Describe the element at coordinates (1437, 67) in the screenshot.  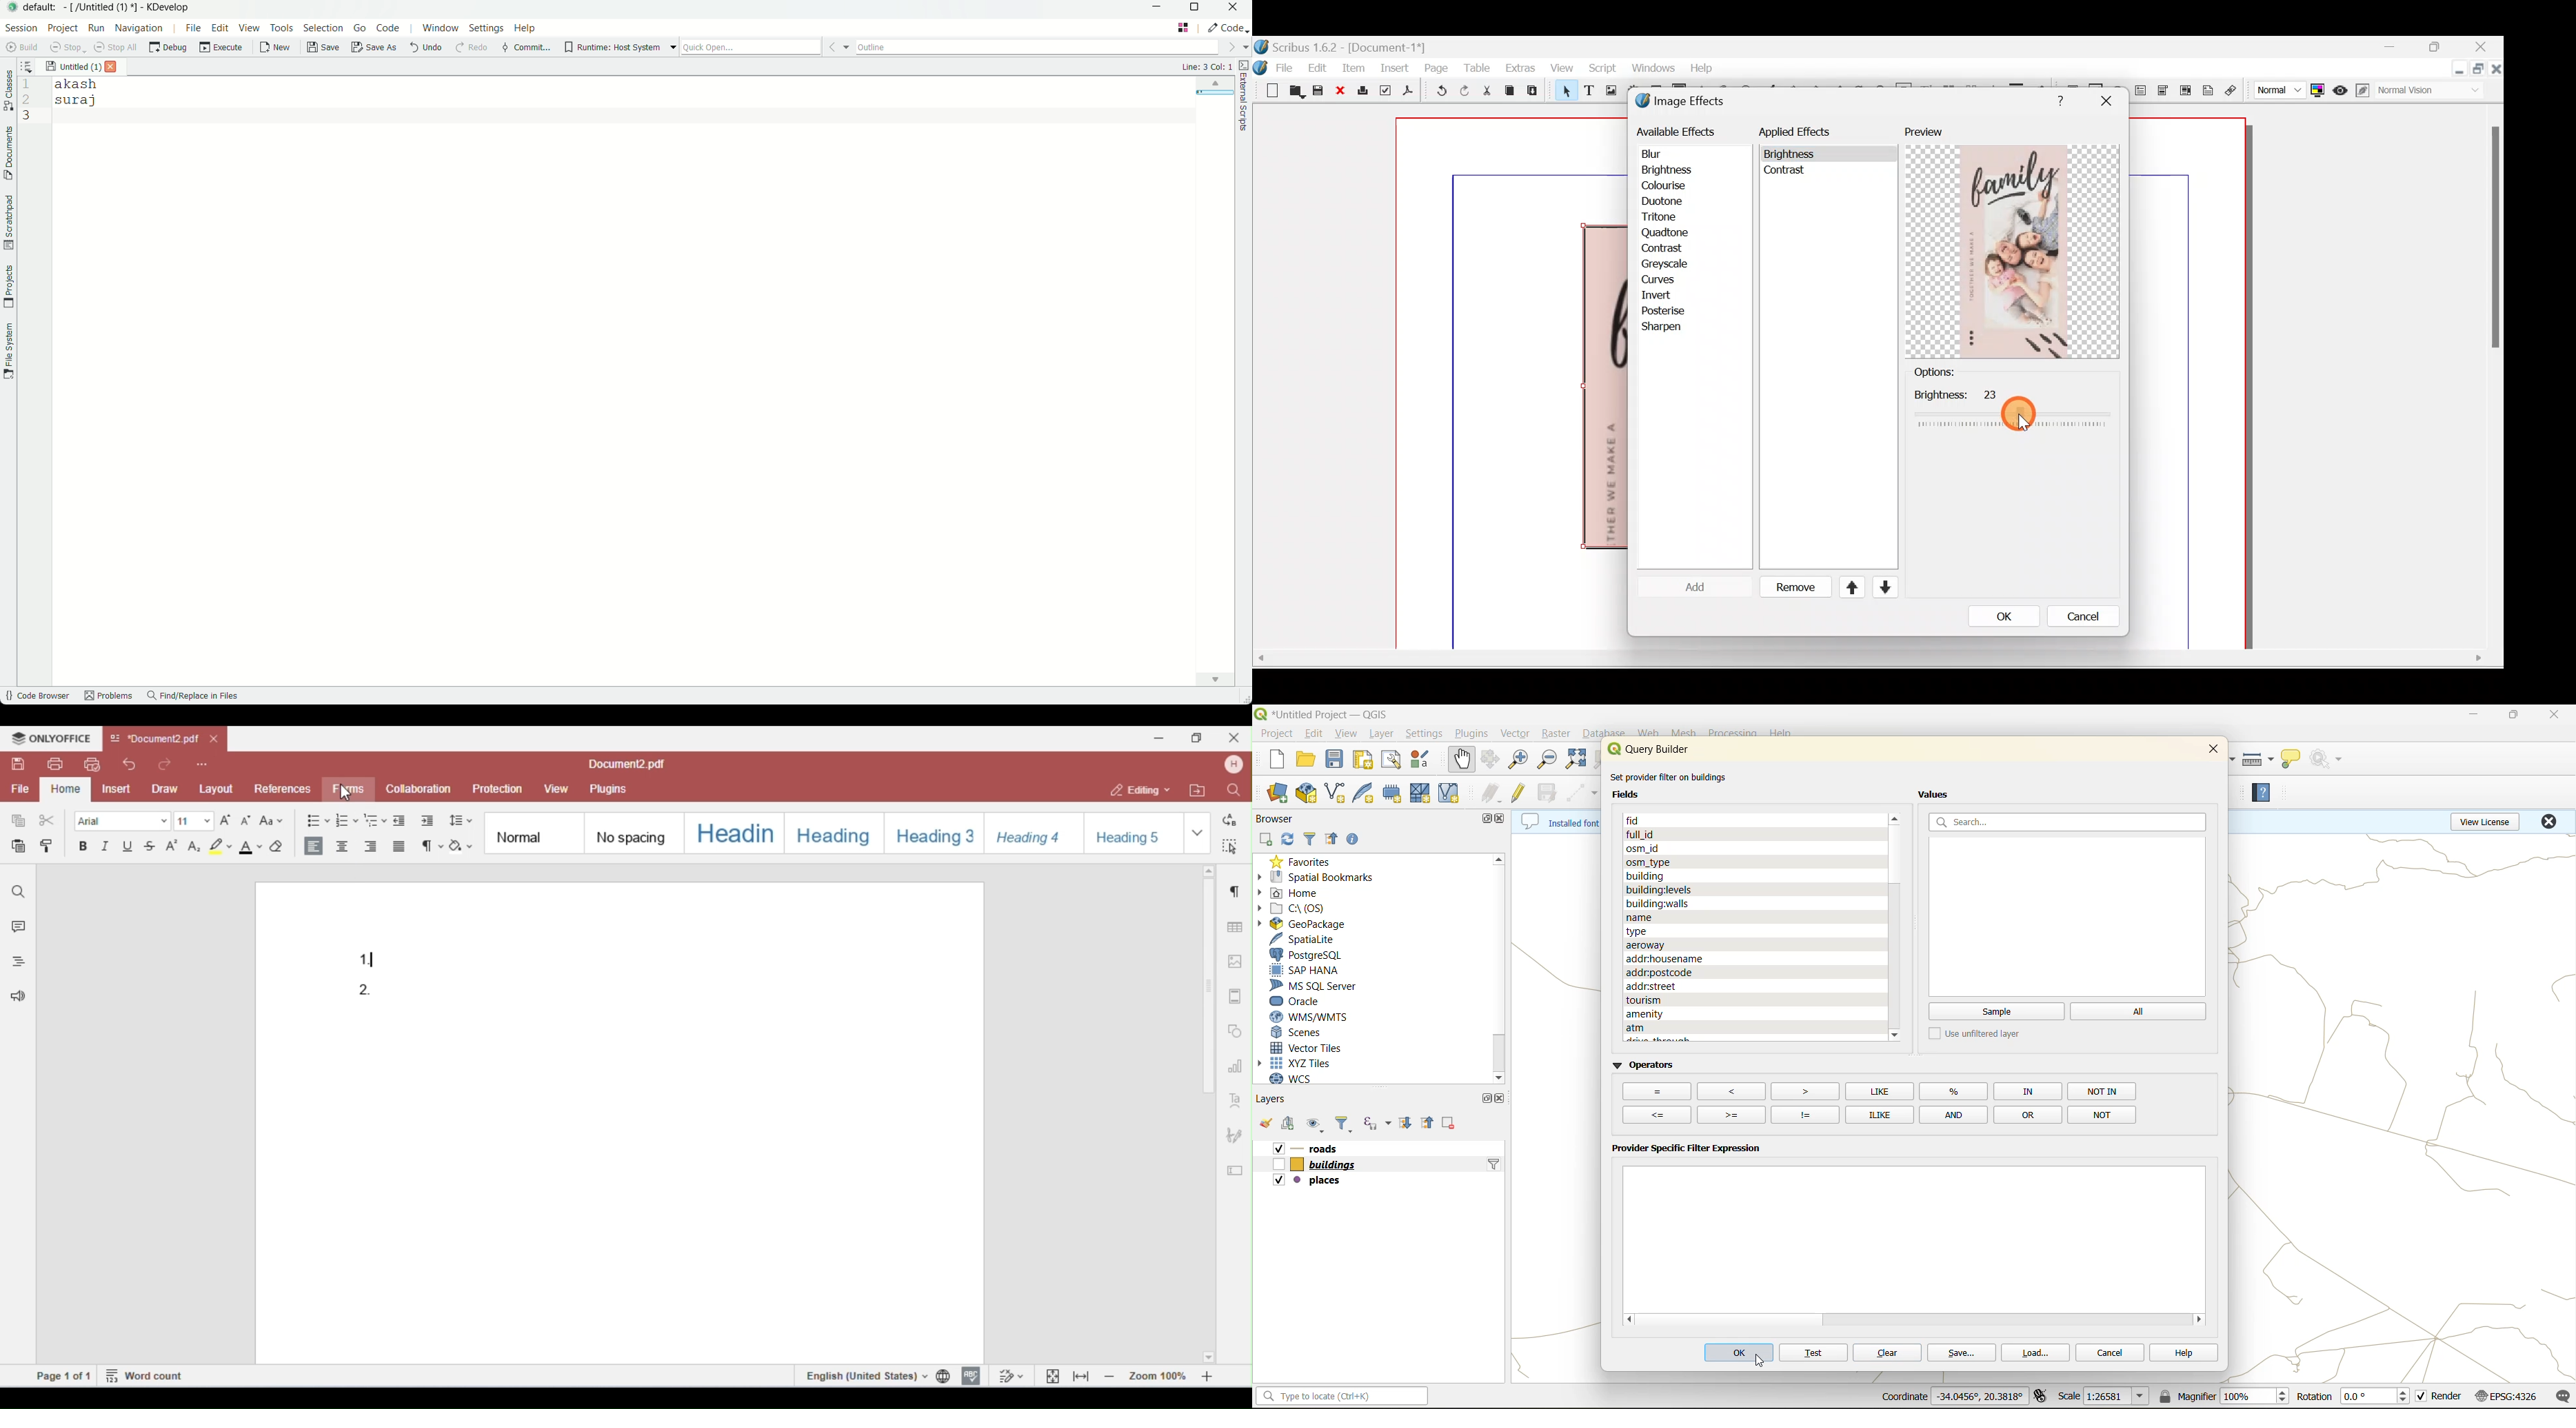
I see `Page` at that location.